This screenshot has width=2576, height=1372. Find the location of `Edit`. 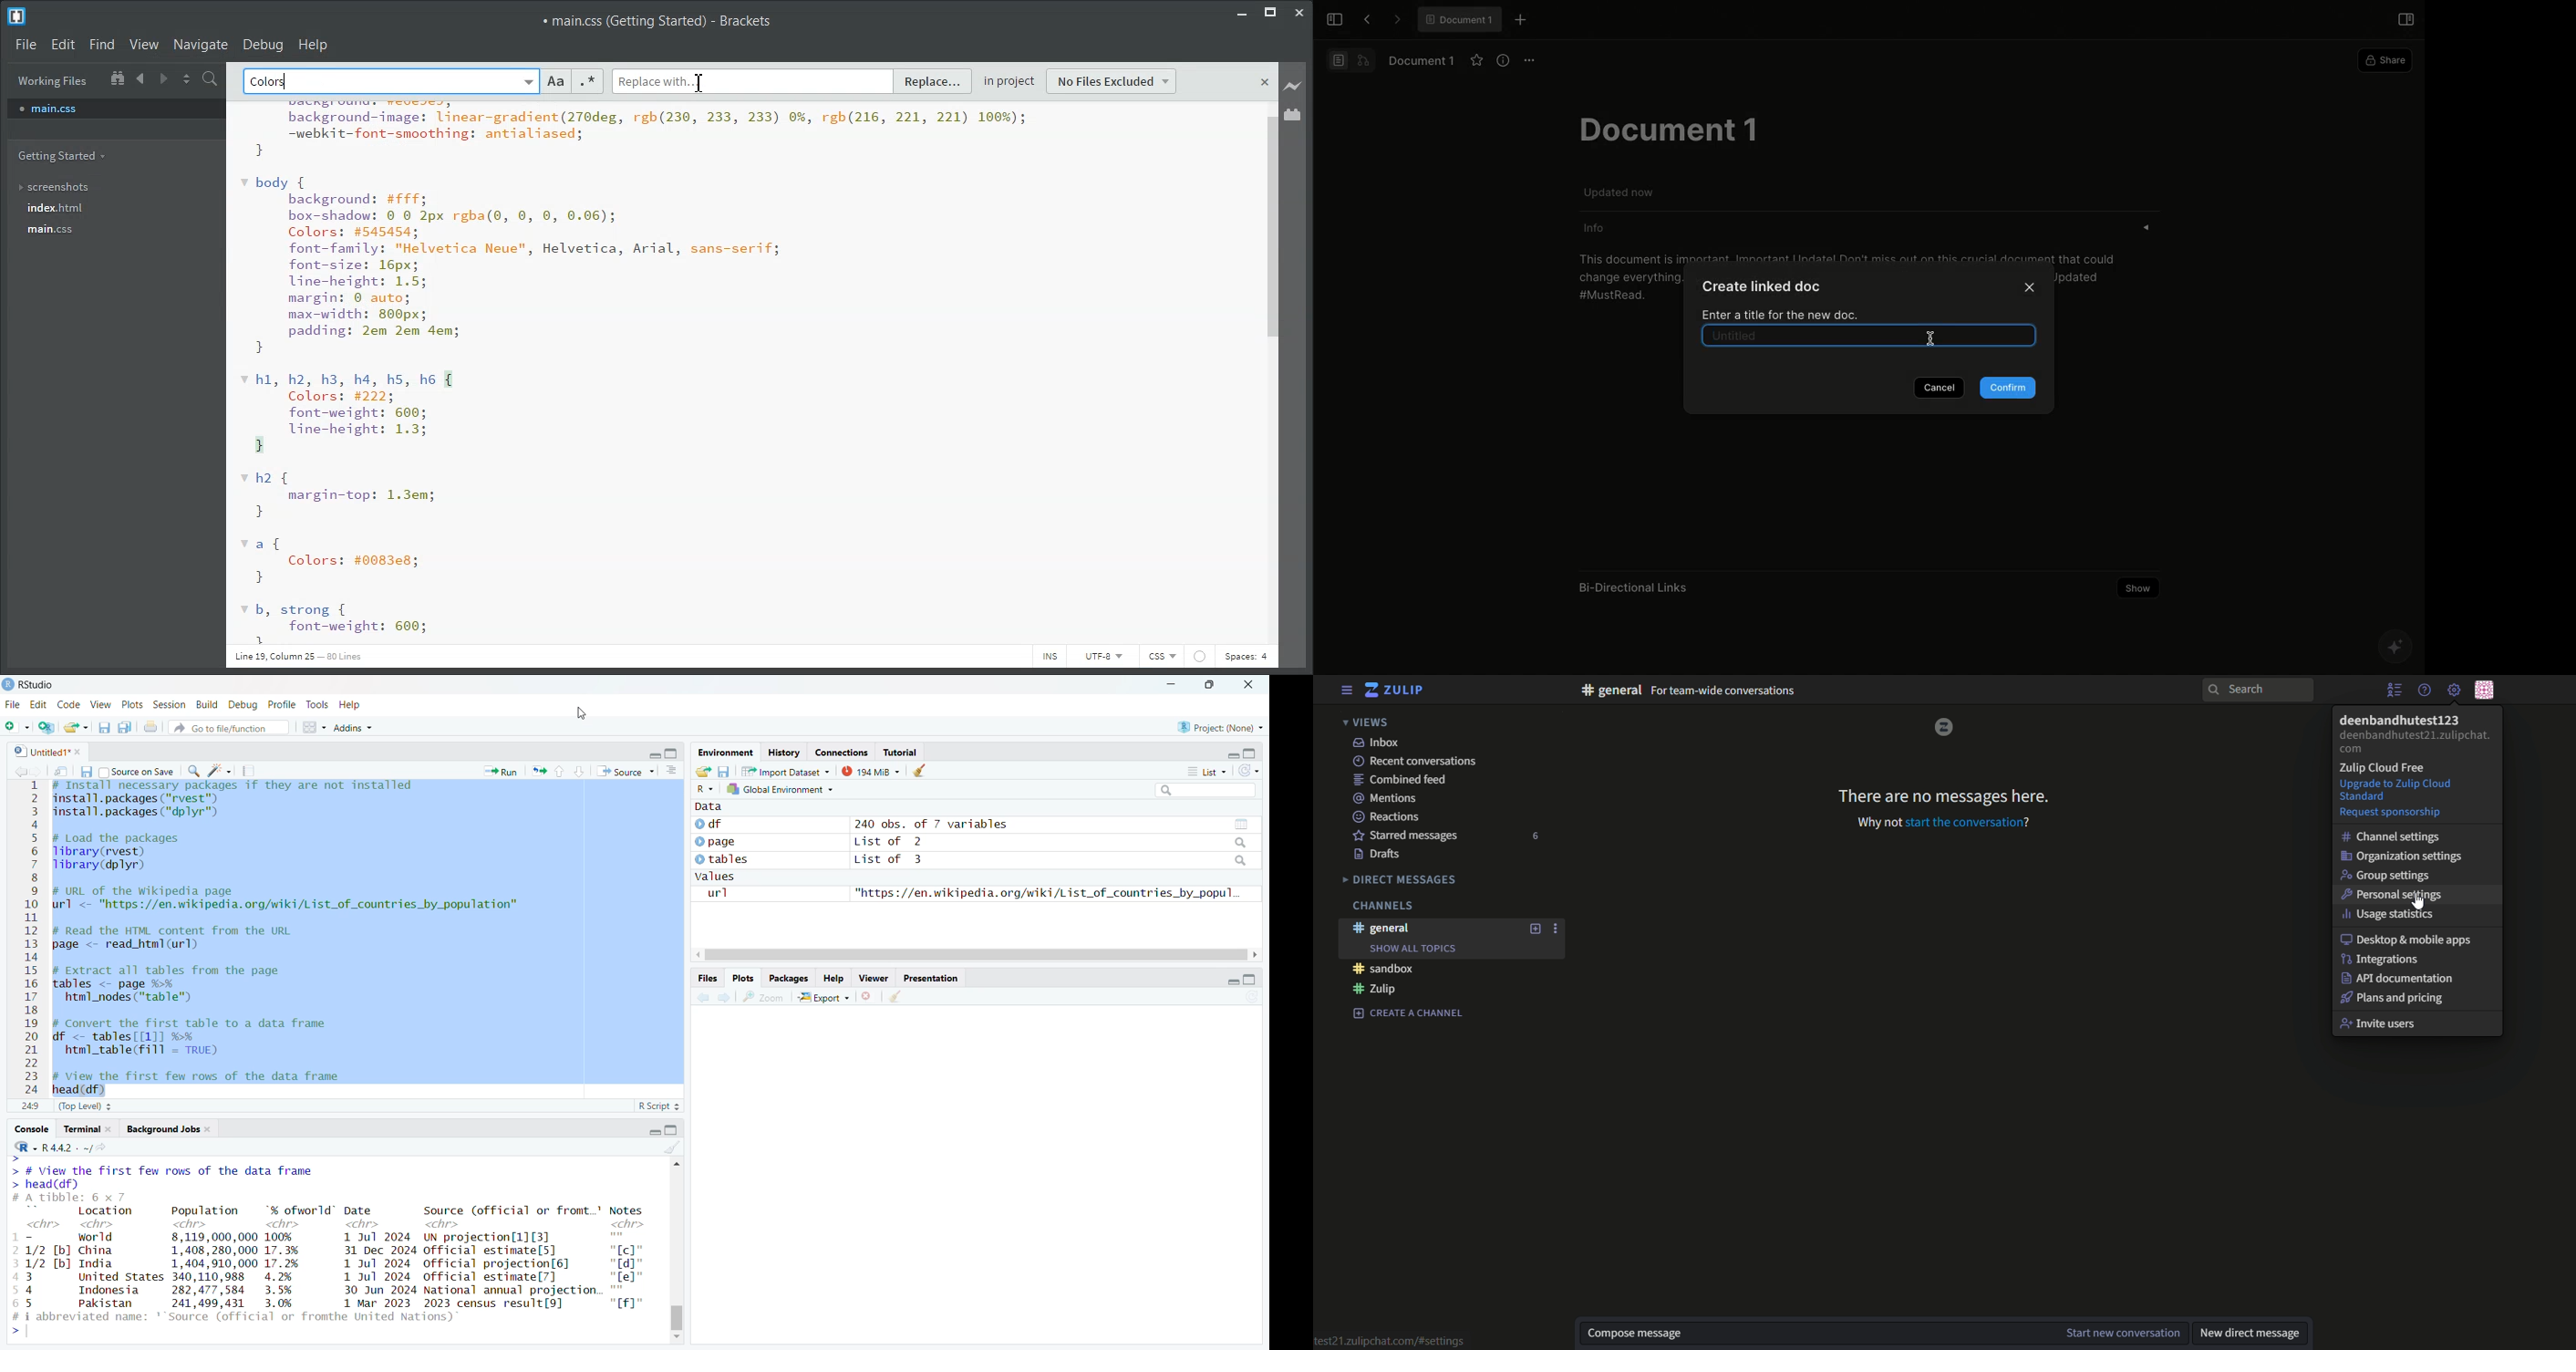

Edit is located at coordinates (38, 705).